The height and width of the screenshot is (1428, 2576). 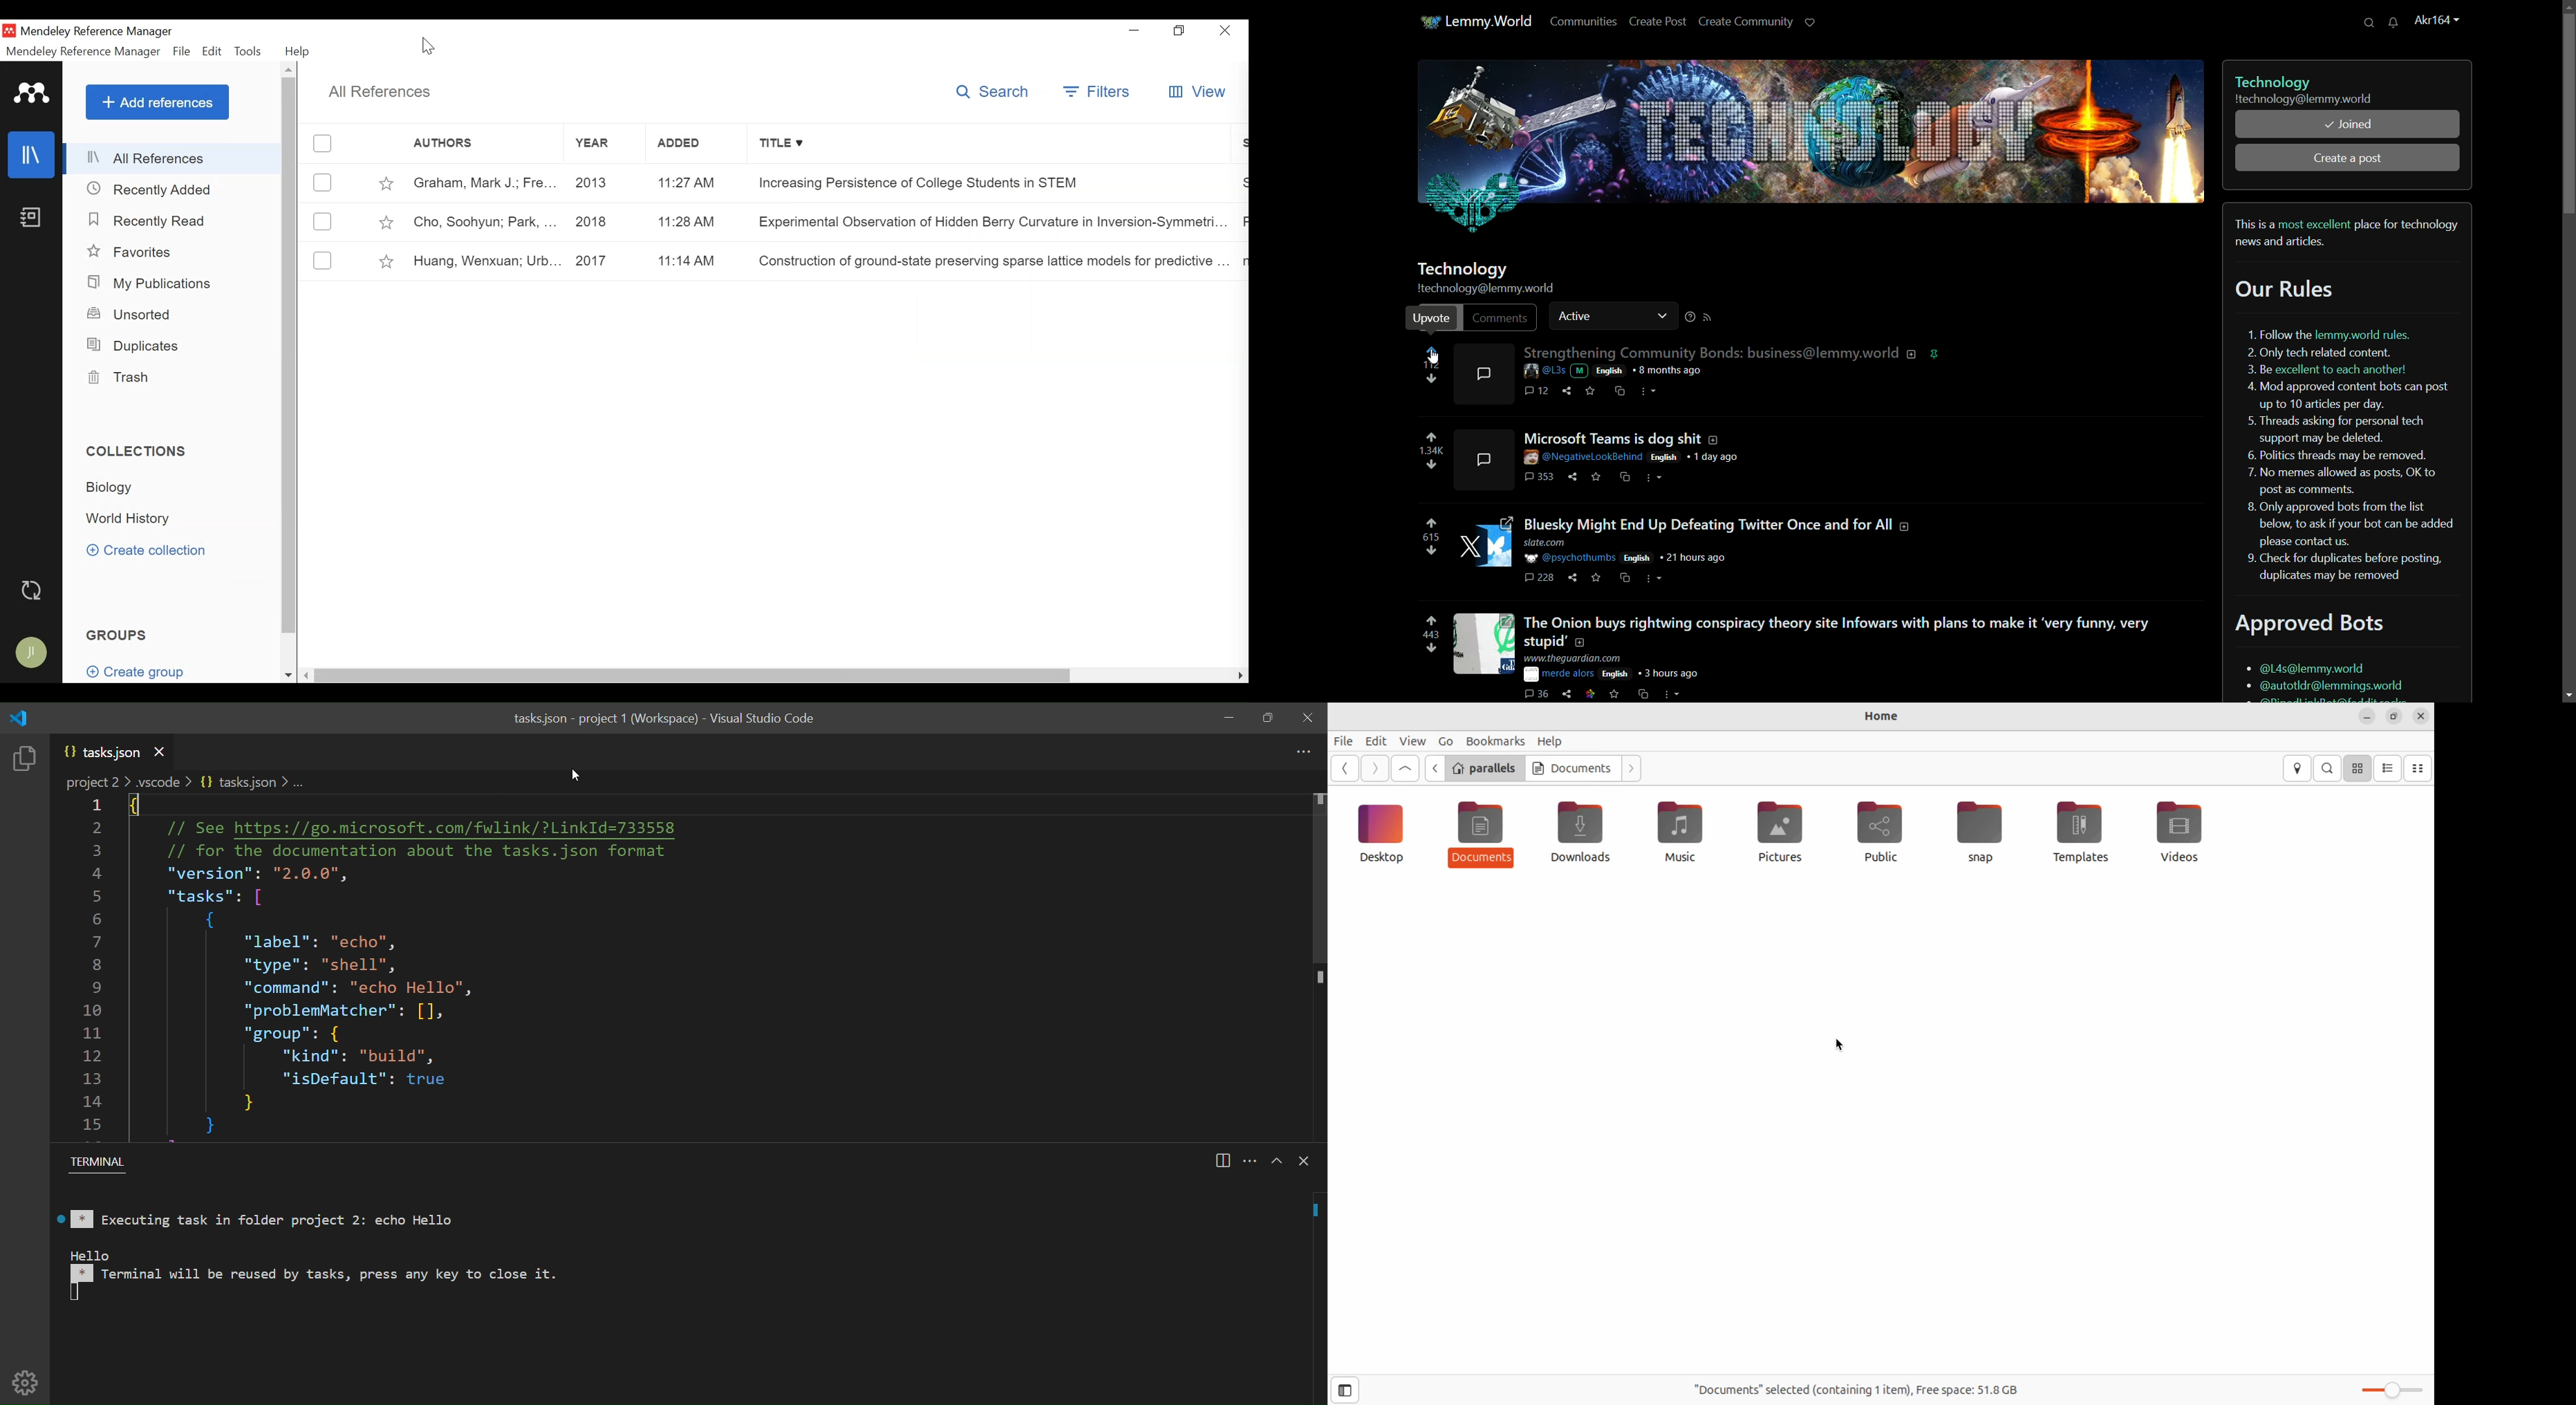 I want to click on Templates, so click(x=2079, y=833).